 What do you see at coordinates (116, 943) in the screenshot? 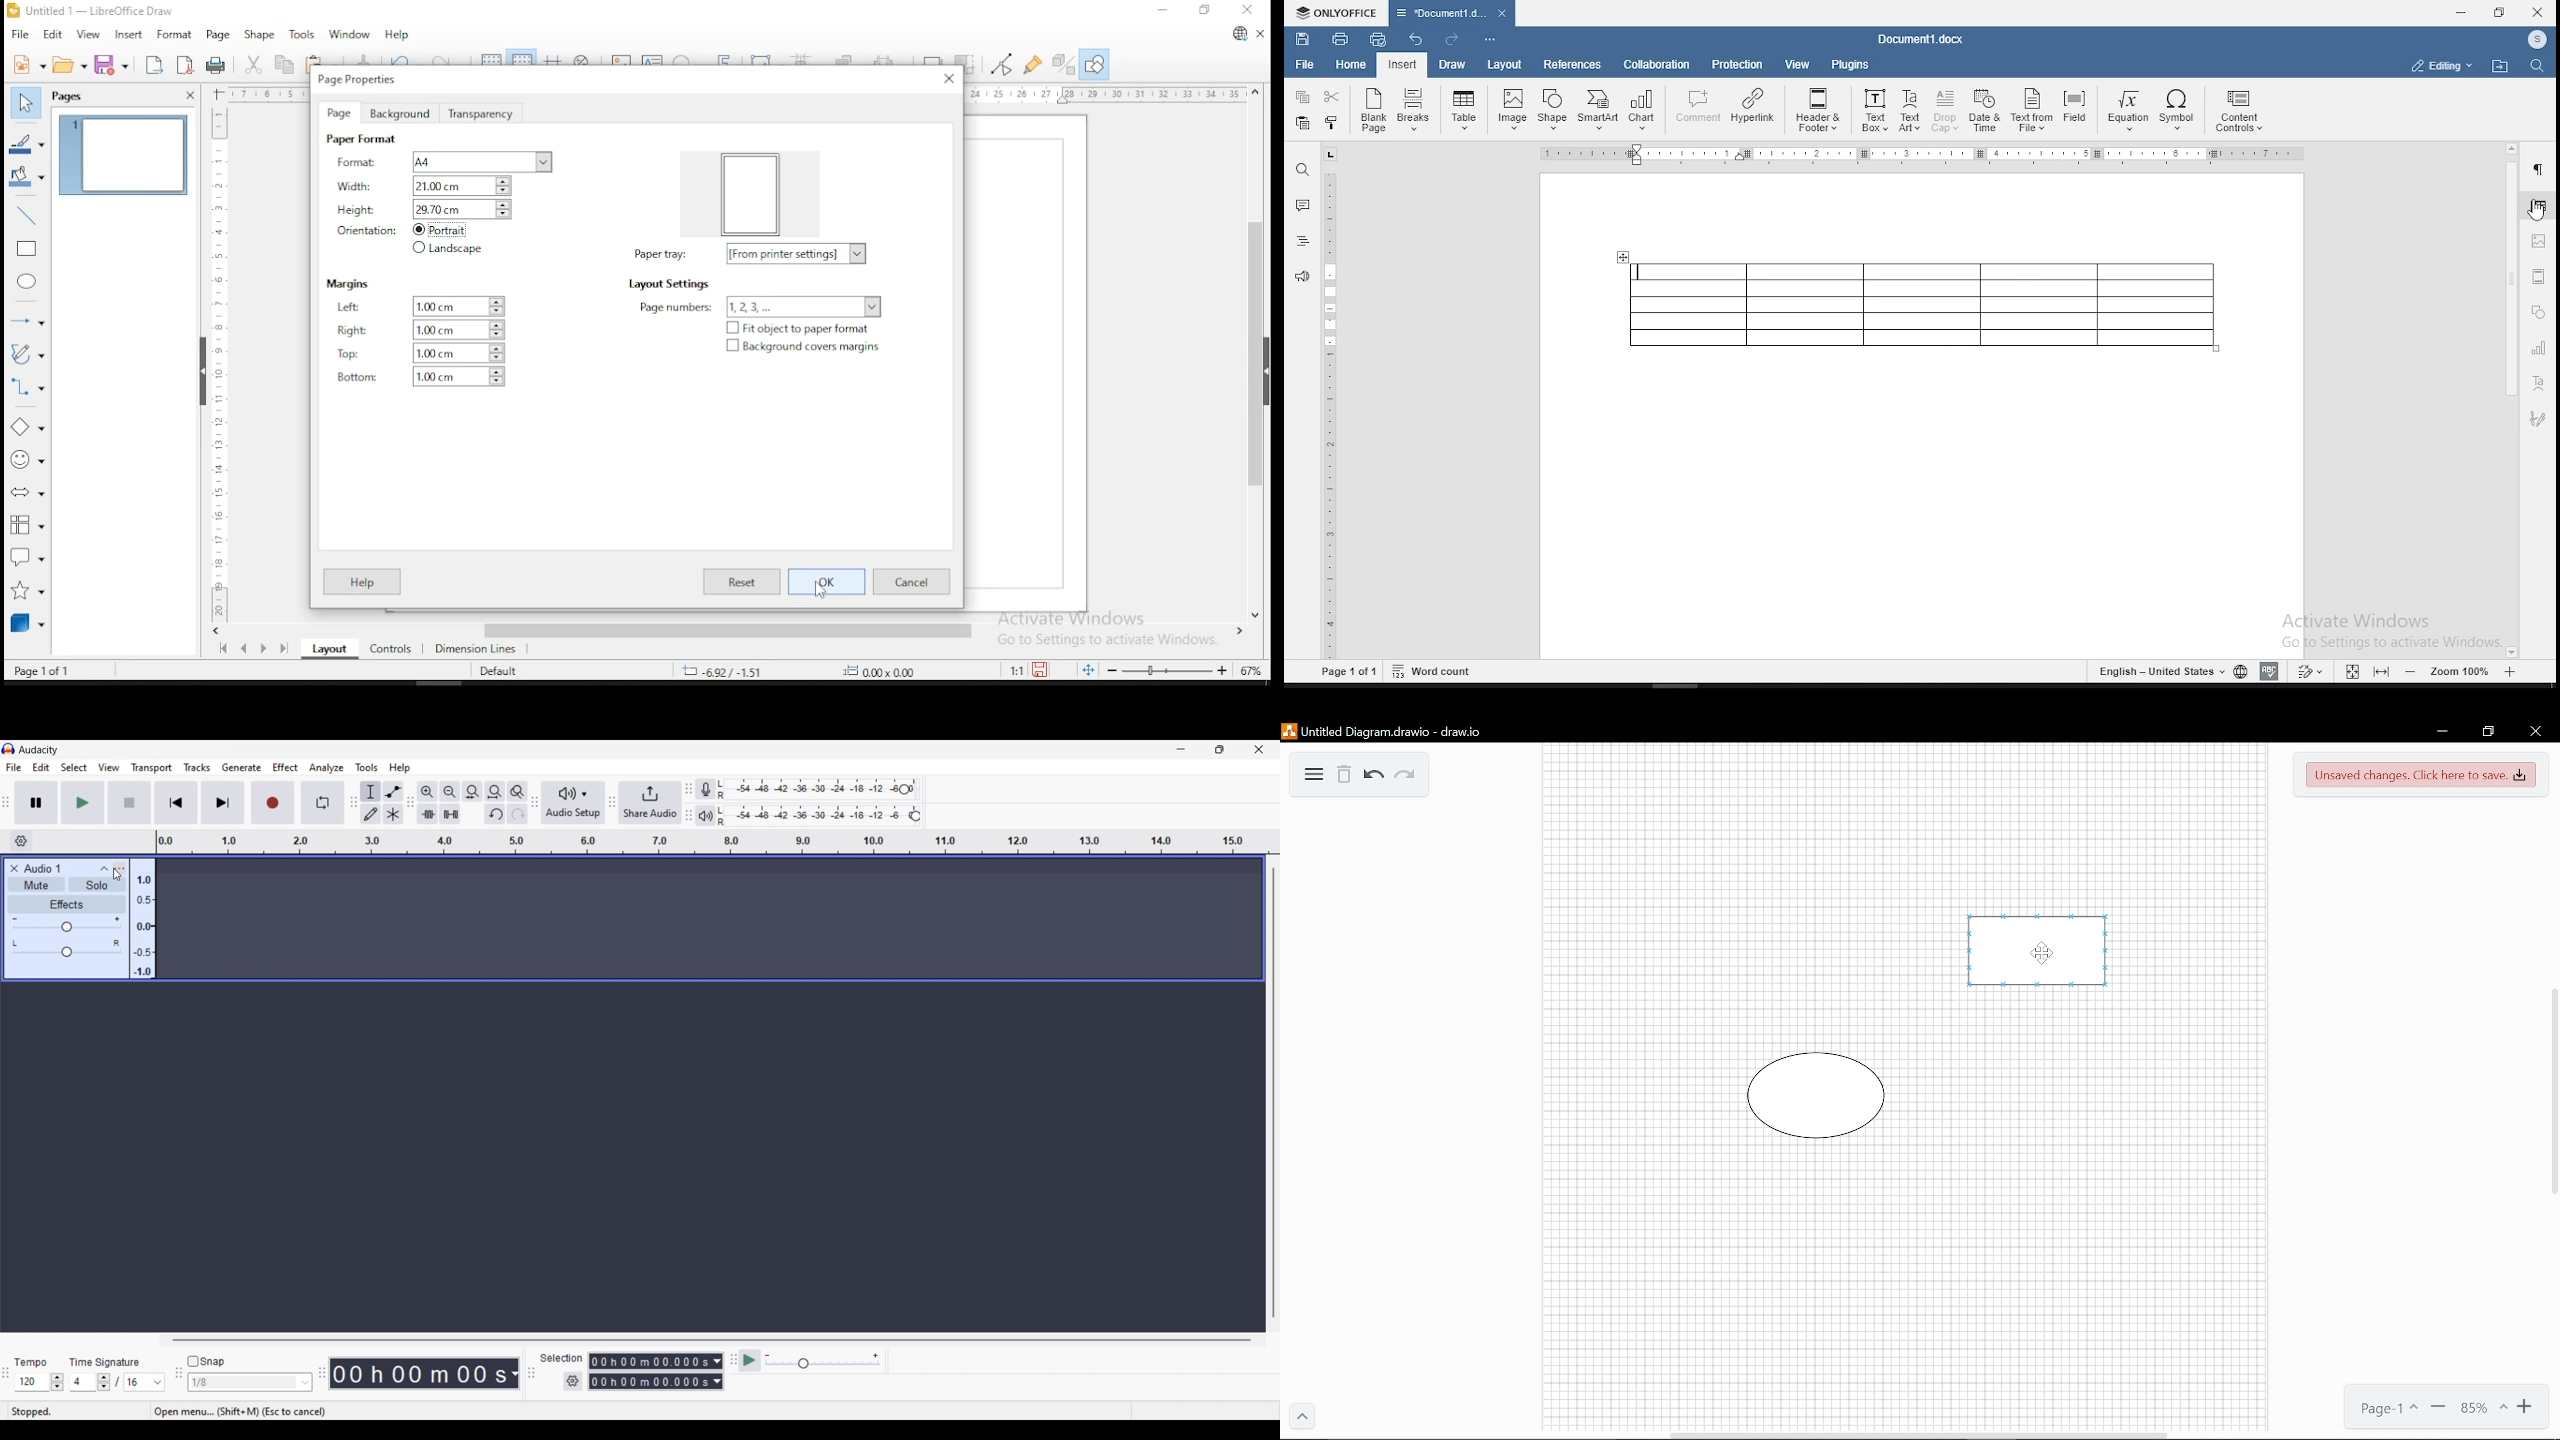
I see `Pan right` at bounding box center [116, 943].